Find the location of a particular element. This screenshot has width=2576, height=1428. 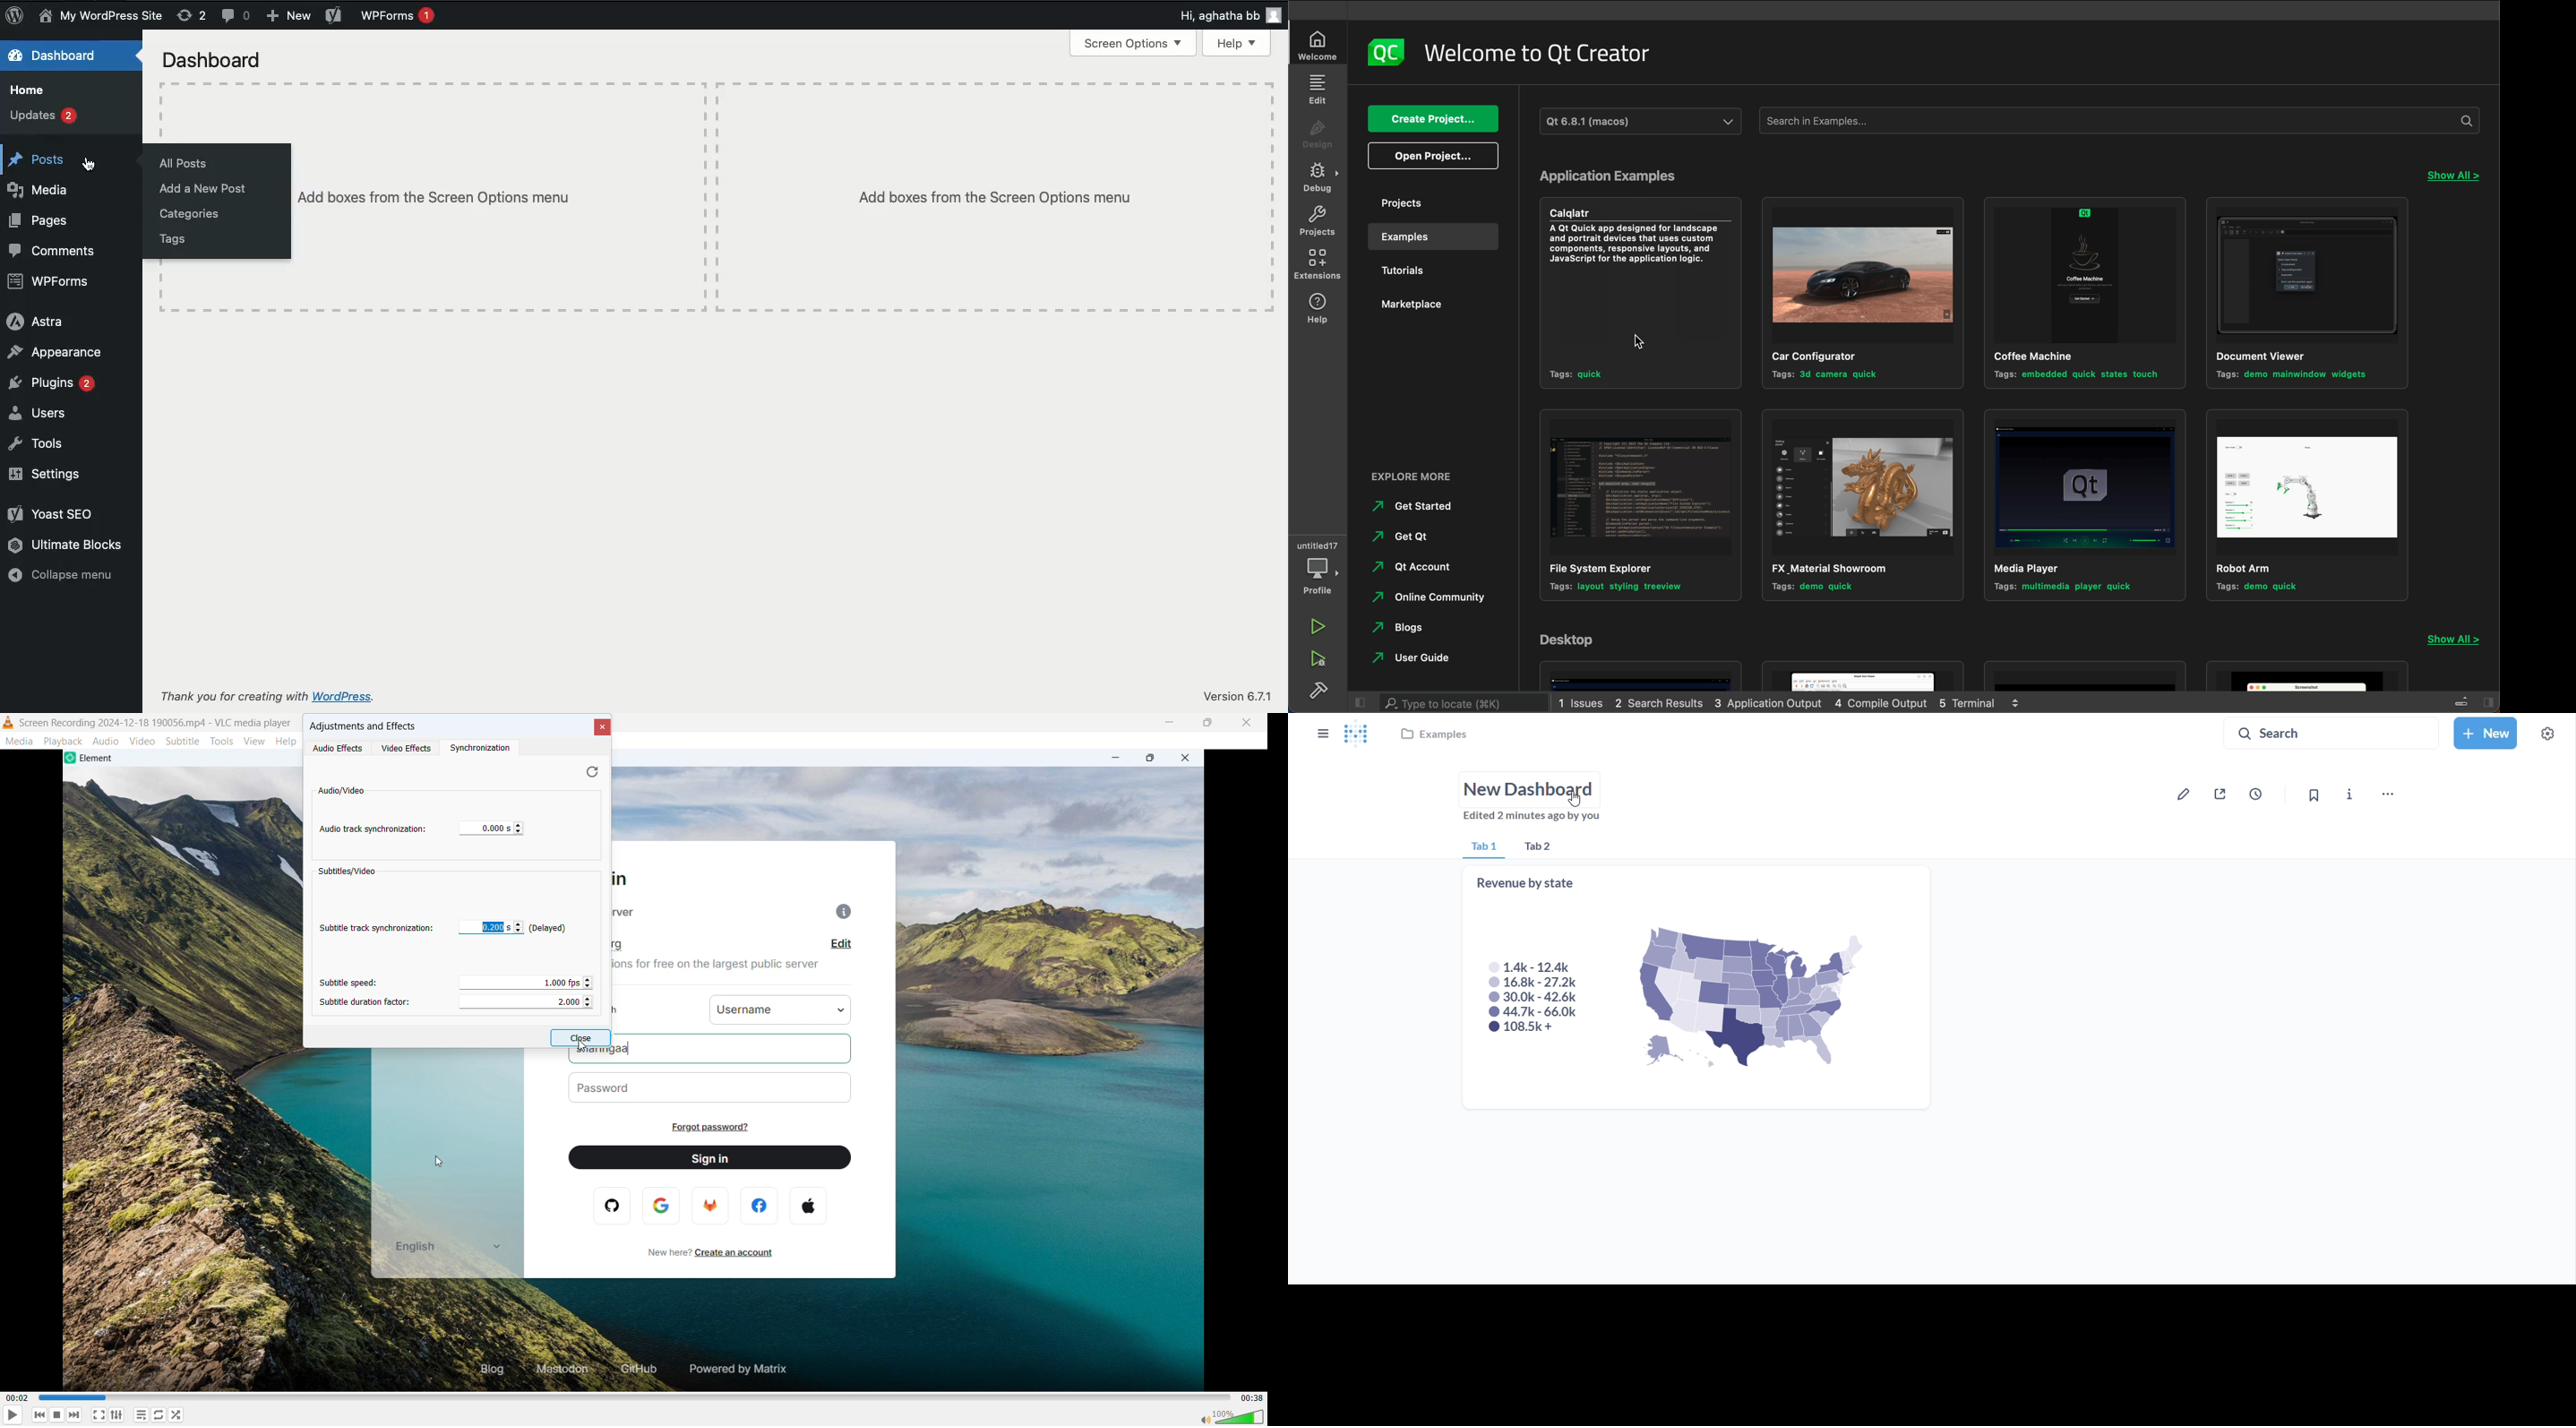

maximize is located at coordinates (1152, 761).